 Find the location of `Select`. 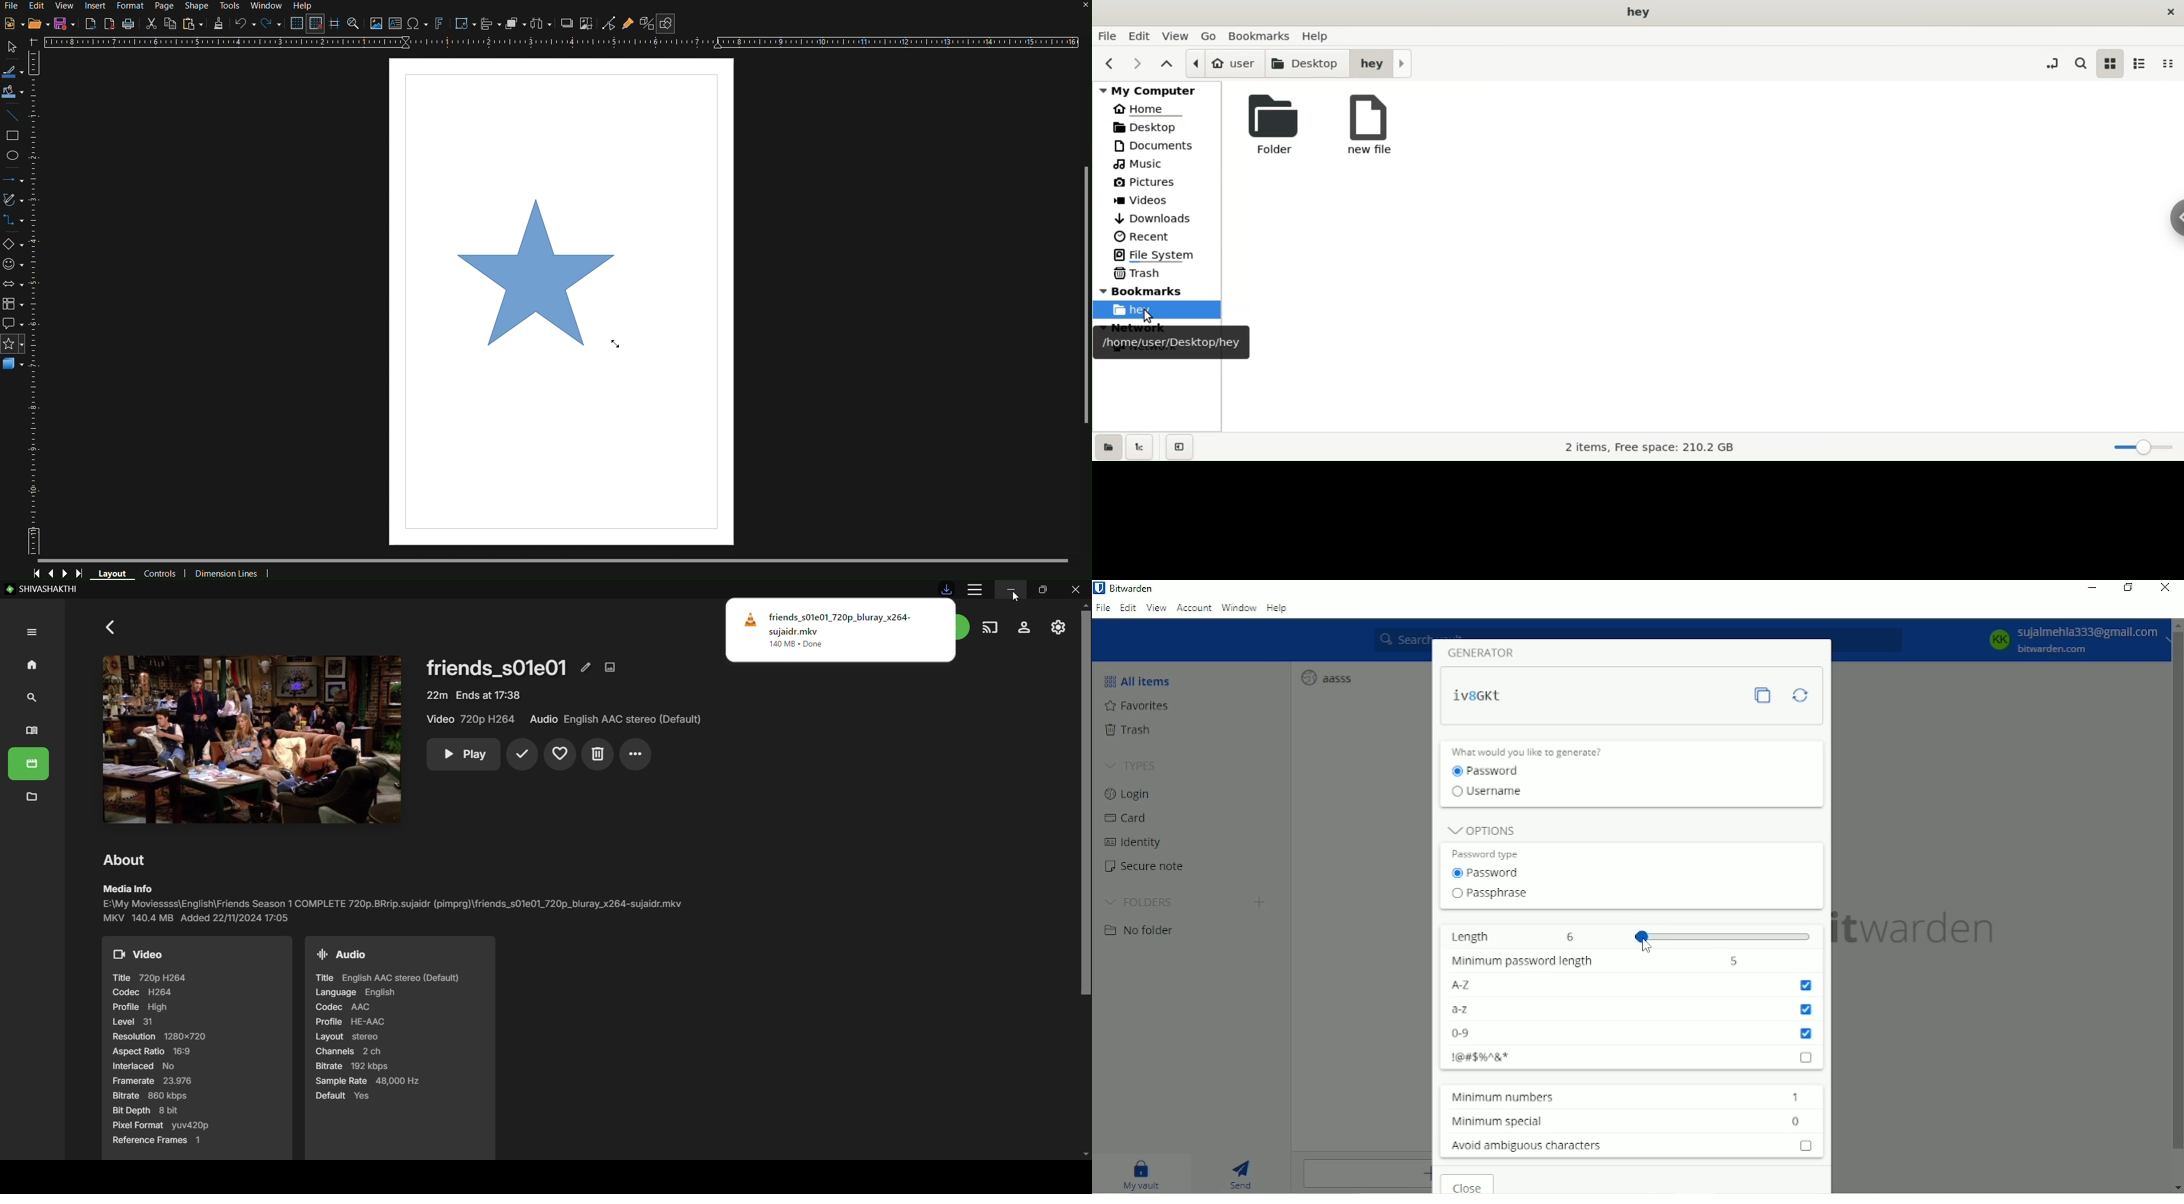

Select is located at coordinates (13, 72).